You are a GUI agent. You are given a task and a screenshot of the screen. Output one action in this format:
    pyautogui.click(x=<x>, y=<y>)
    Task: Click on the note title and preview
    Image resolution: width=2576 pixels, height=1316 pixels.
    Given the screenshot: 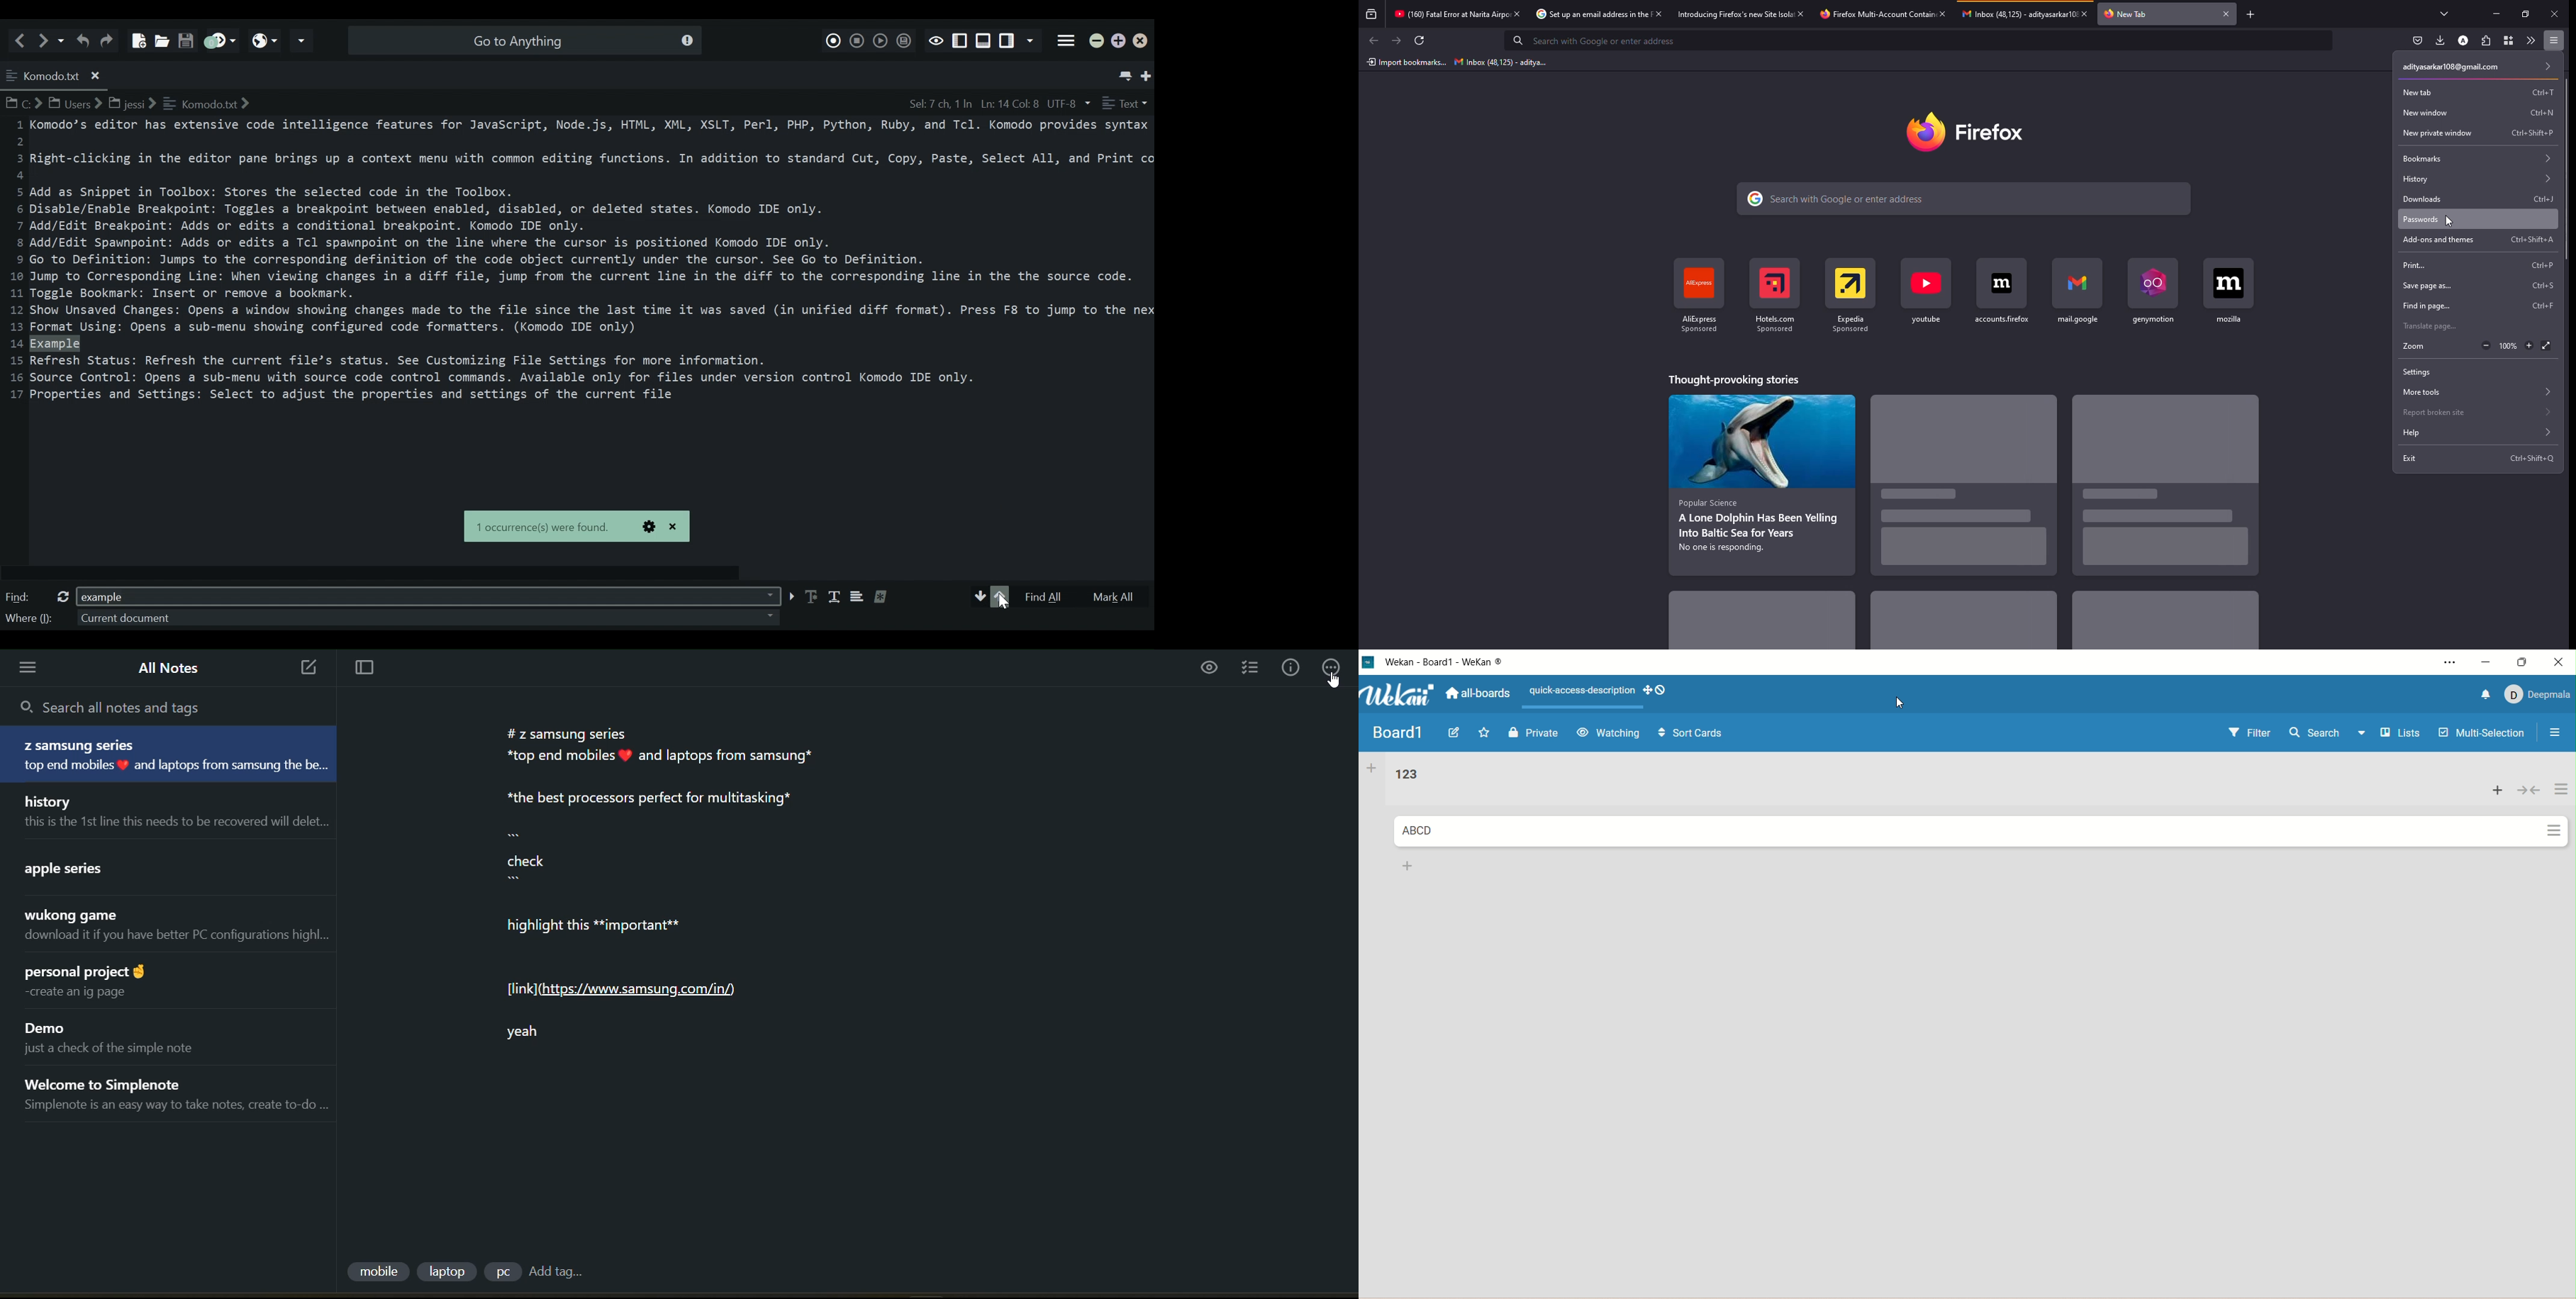 What is the action you would take?
    pyautogui.click(x=166, y=928)
    